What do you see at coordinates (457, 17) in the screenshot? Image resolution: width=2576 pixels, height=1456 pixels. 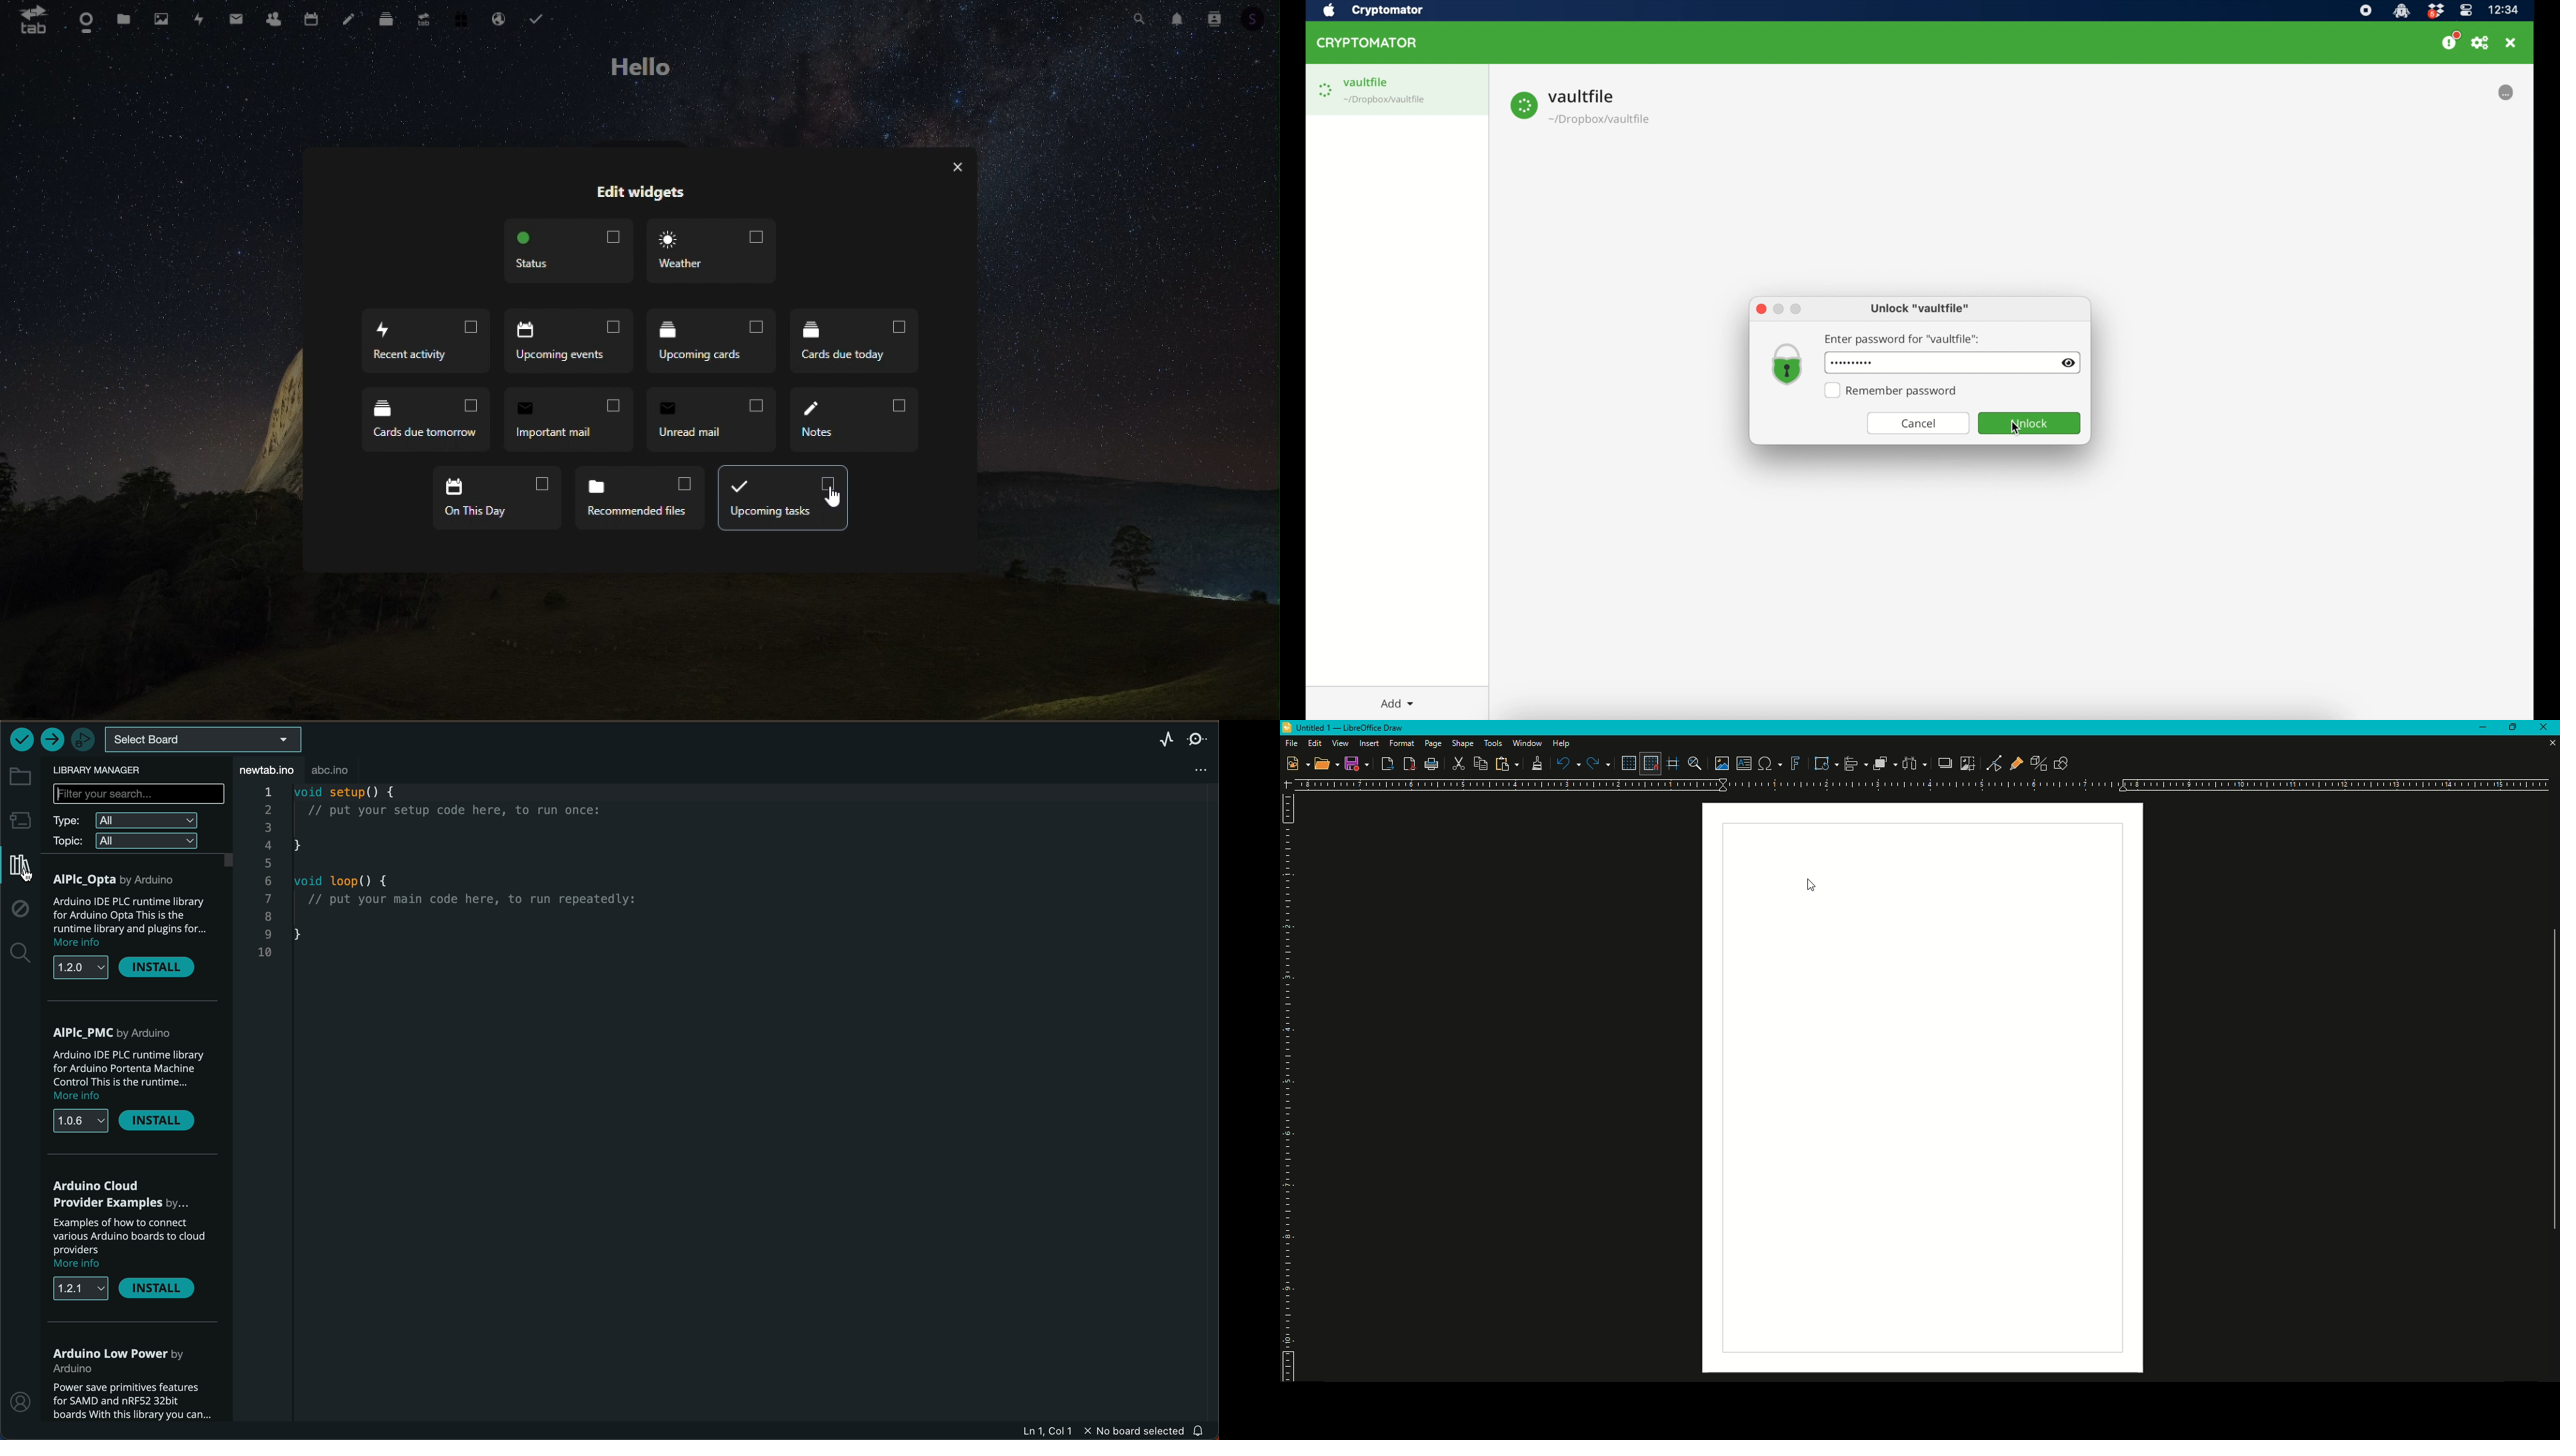 I see `free trail` at bounding box center [457, 17].